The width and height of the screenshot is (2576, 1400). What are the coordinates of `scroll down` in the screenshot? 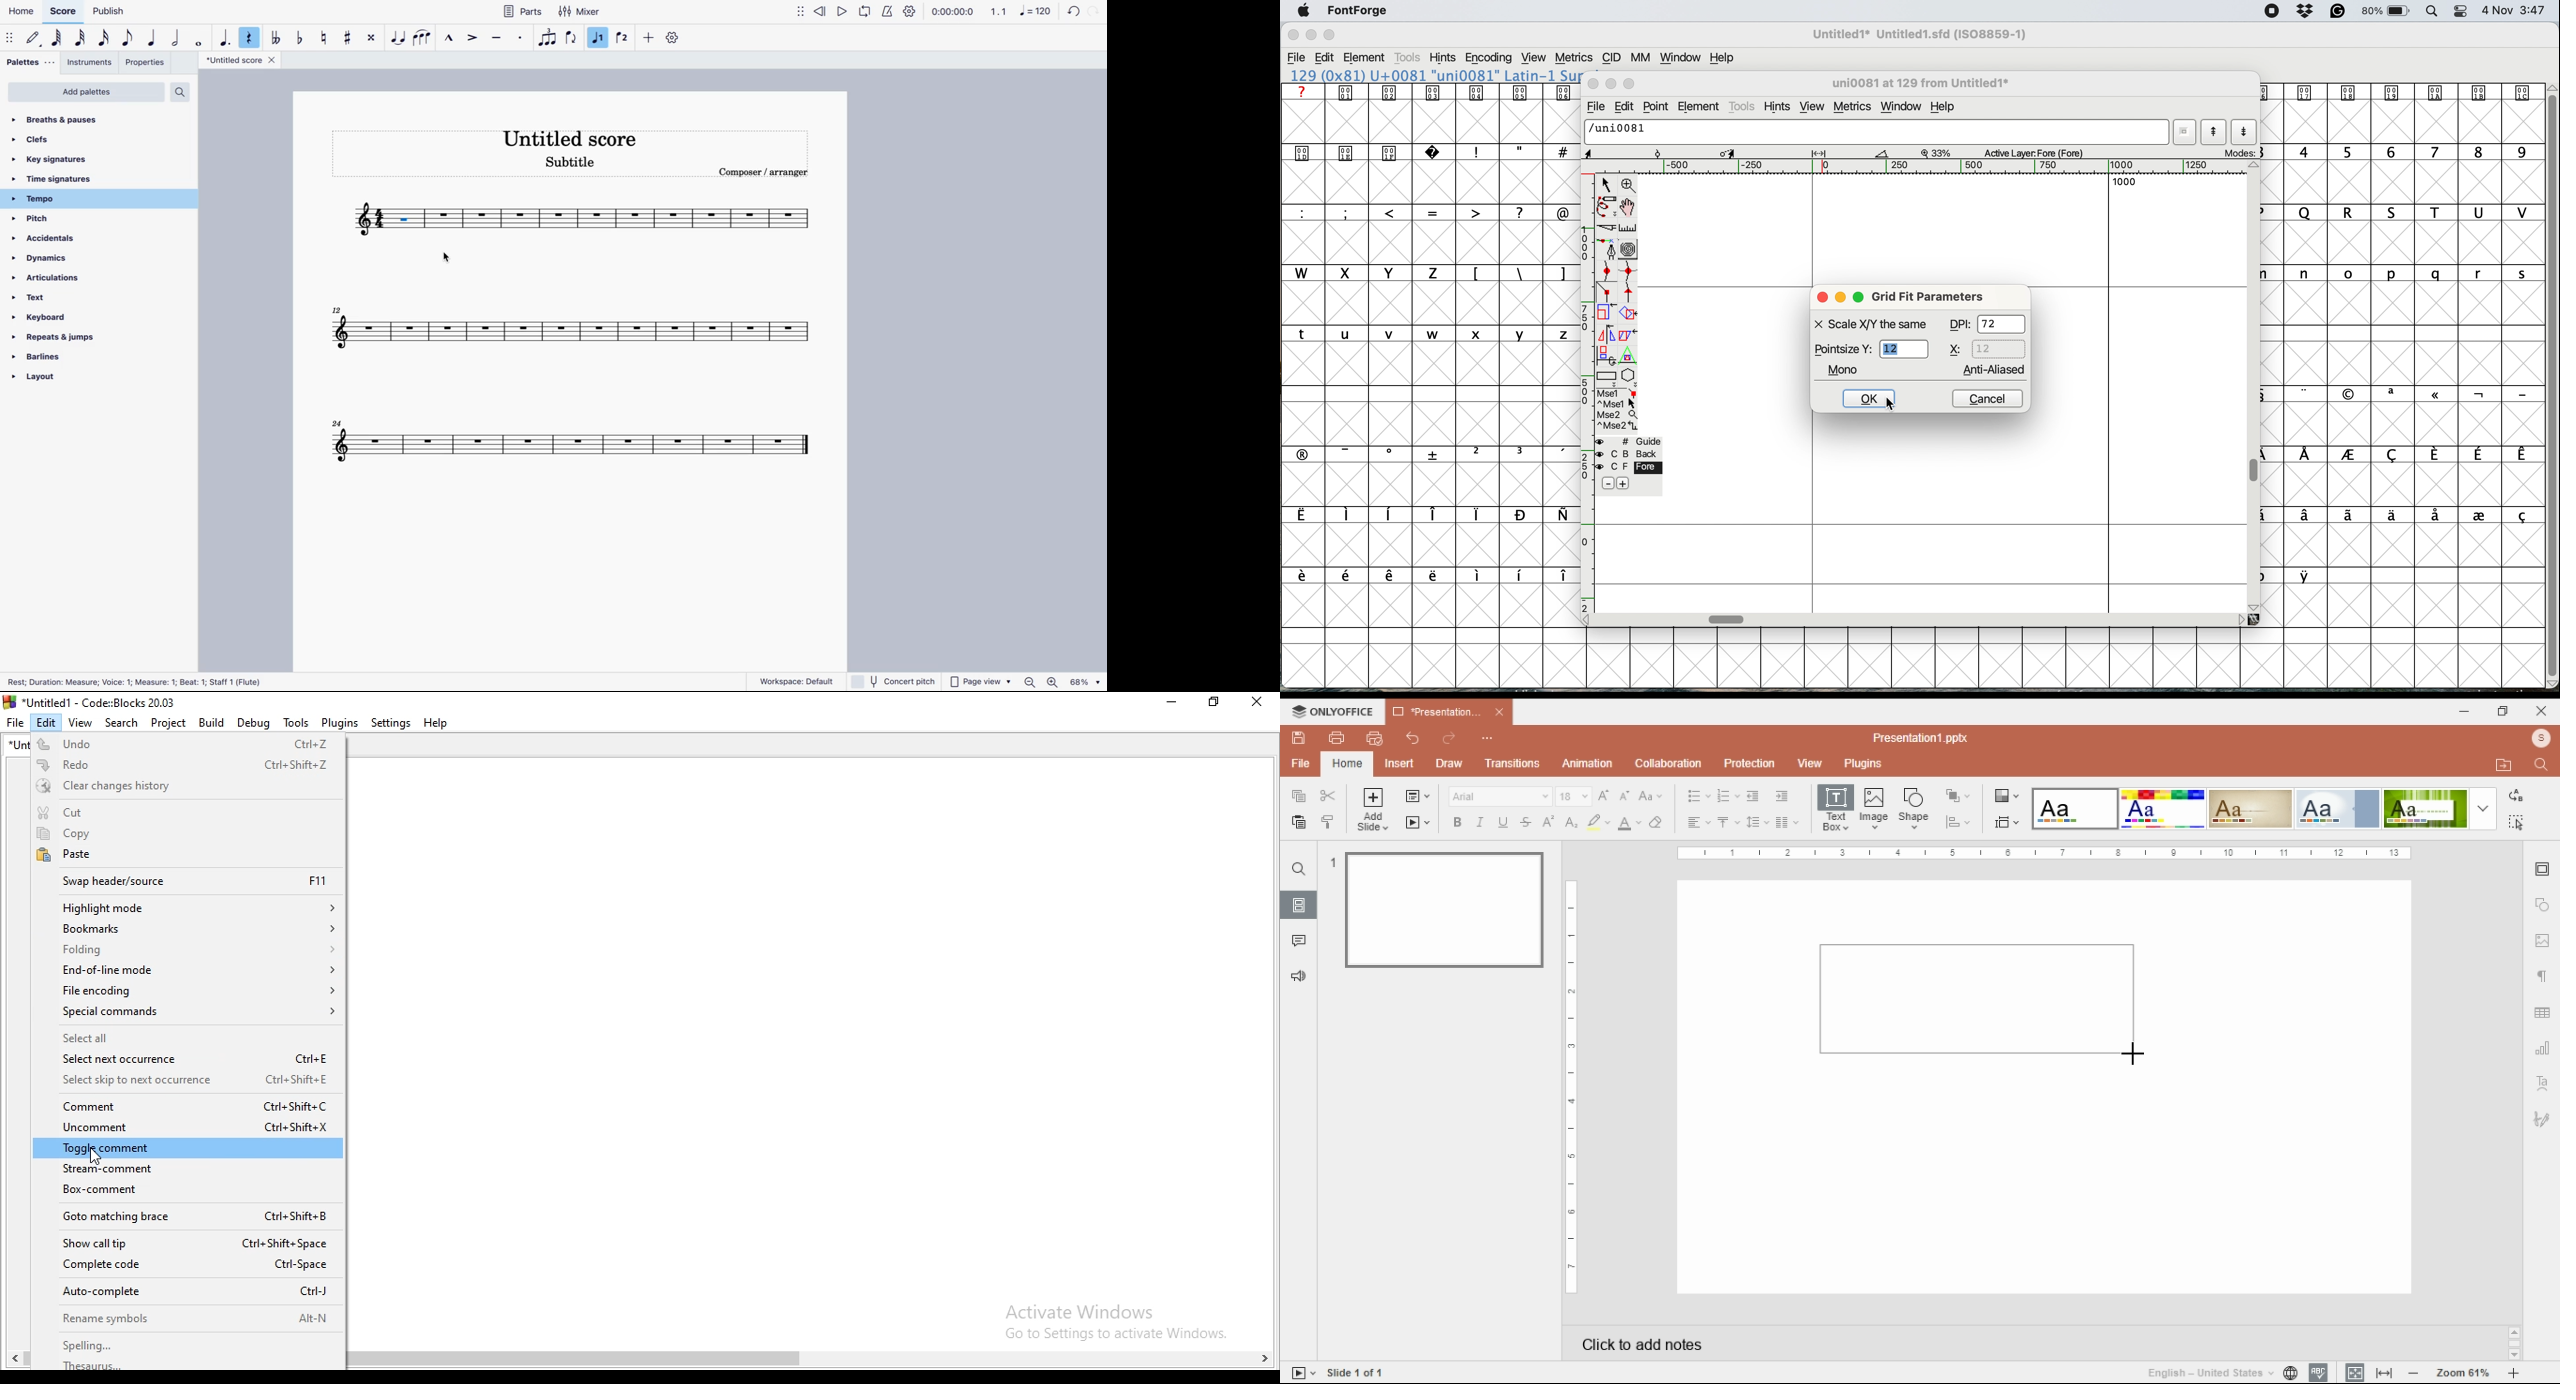 It's located at (2514, 1355).